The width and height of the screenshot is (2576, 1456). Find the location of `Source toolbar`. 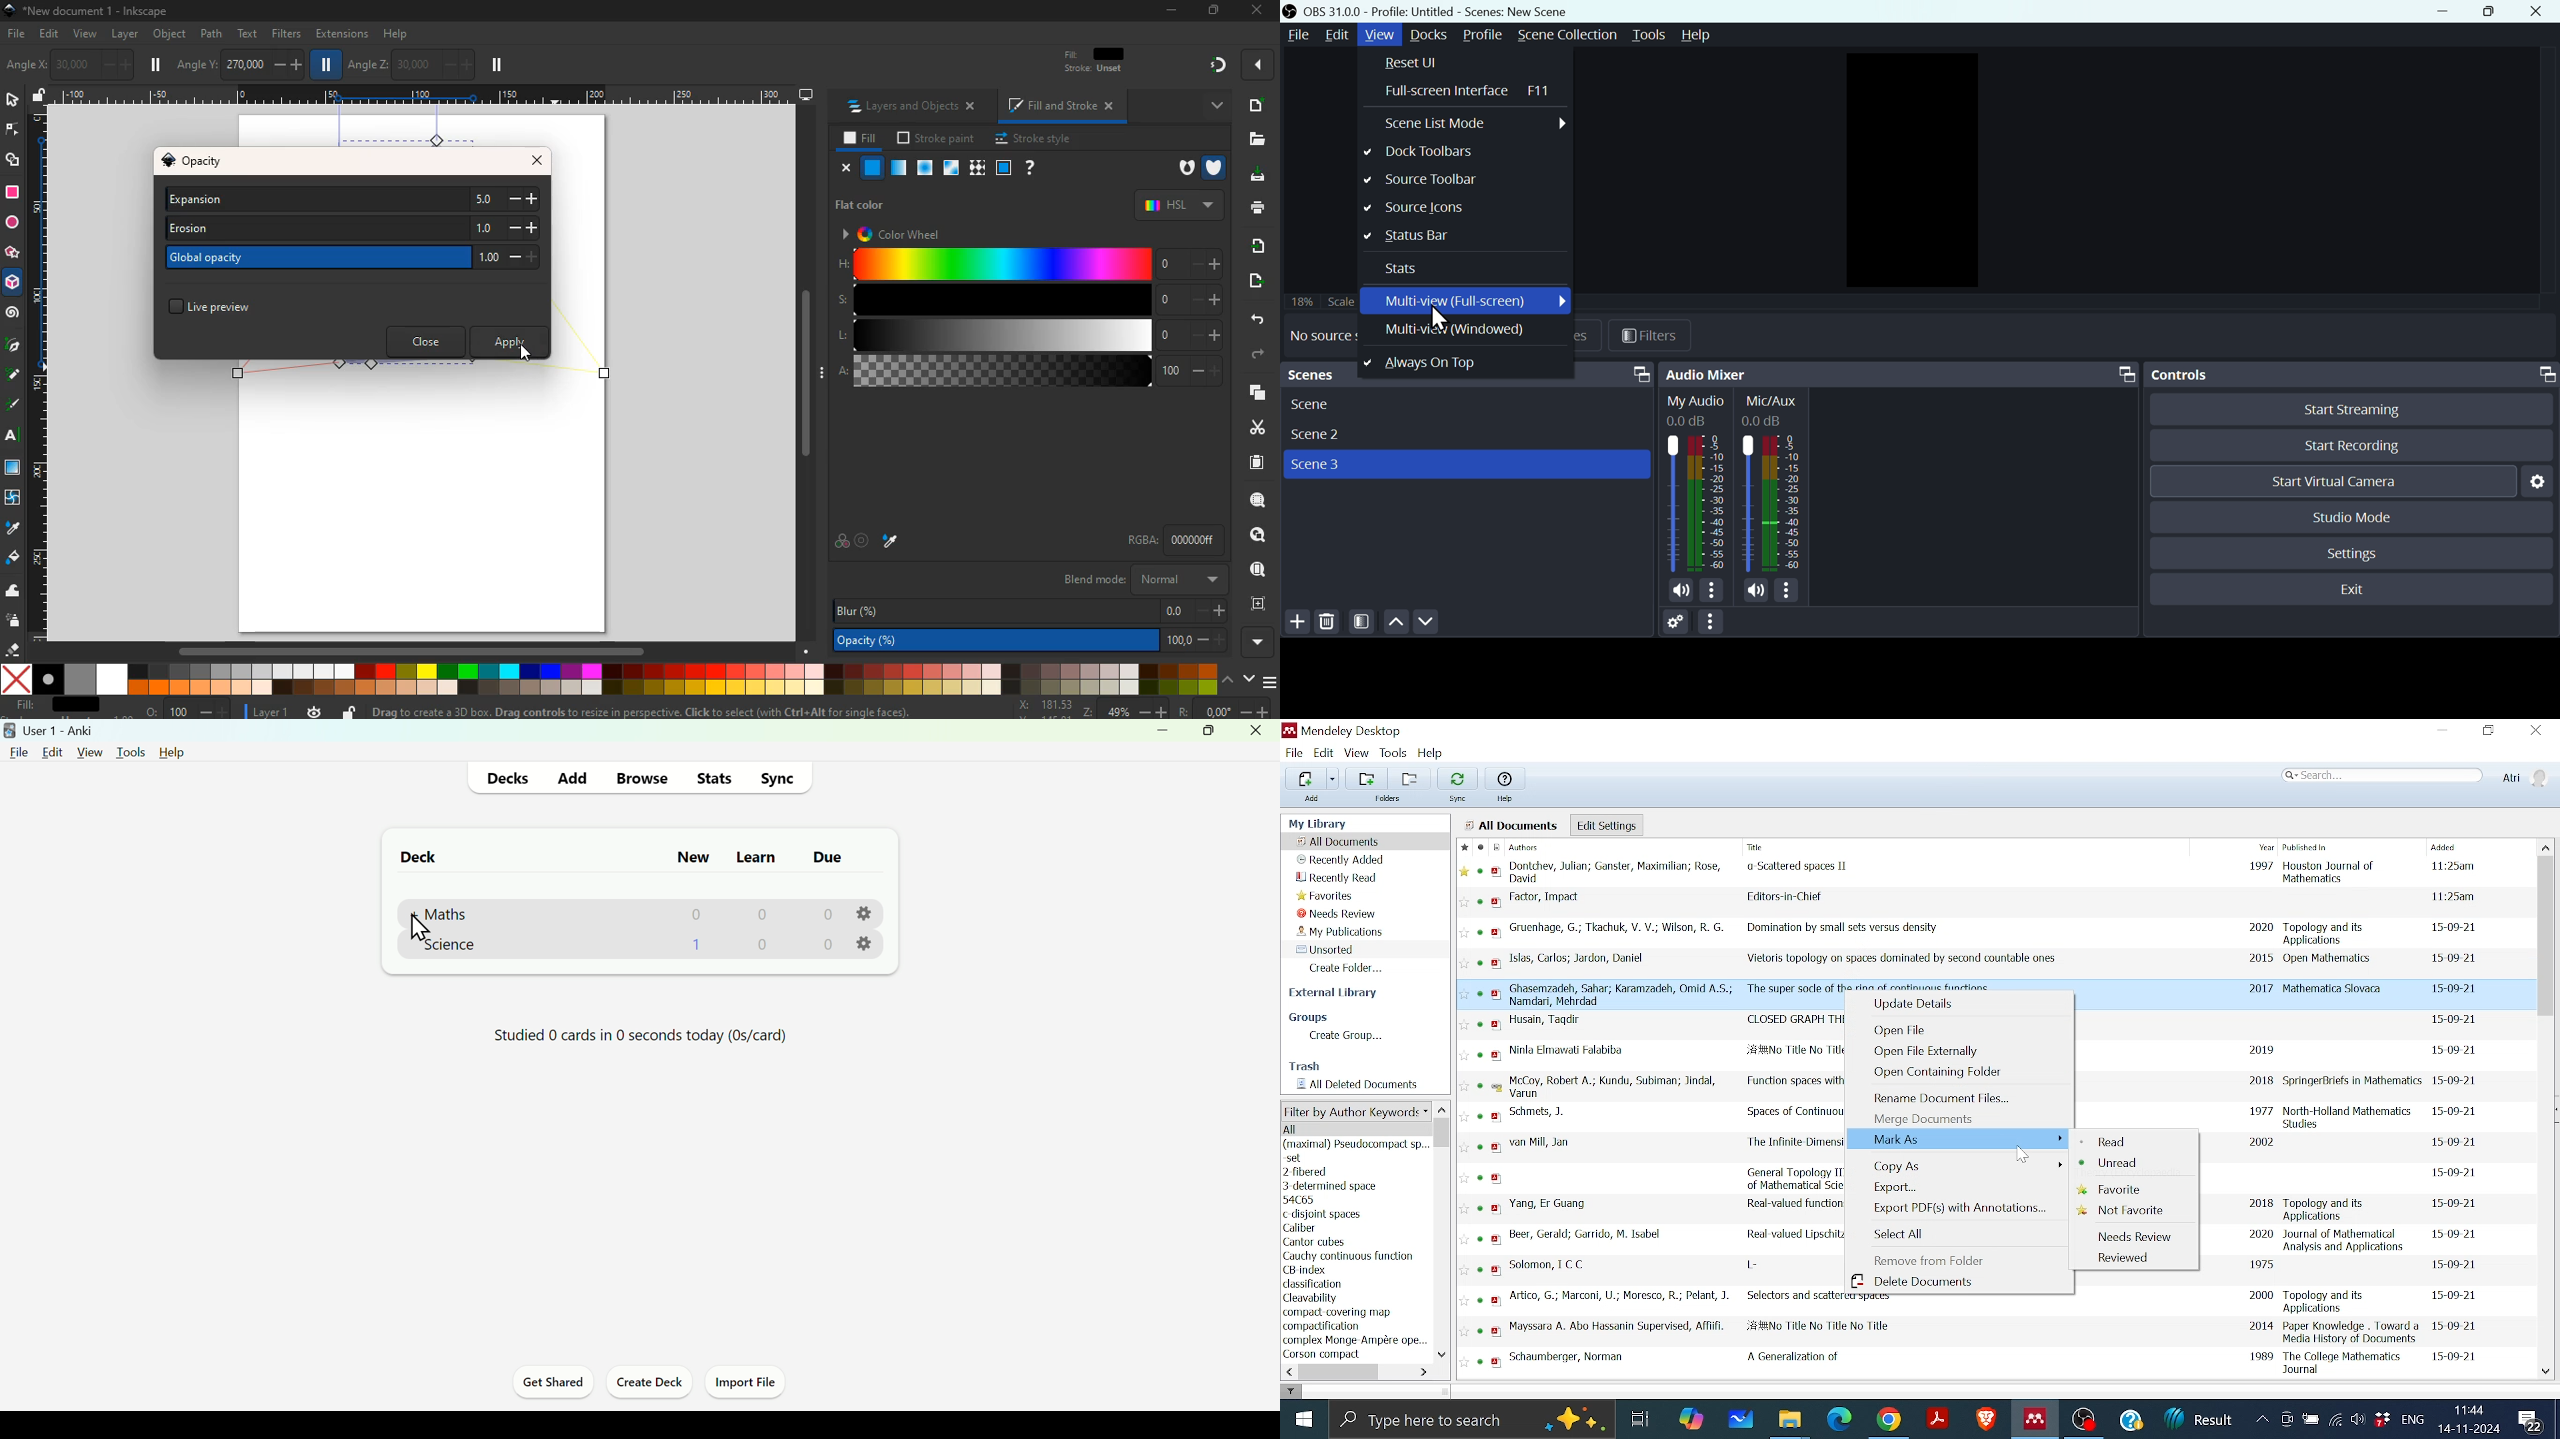

Source toolbar is located at coordinates (1460, 180).